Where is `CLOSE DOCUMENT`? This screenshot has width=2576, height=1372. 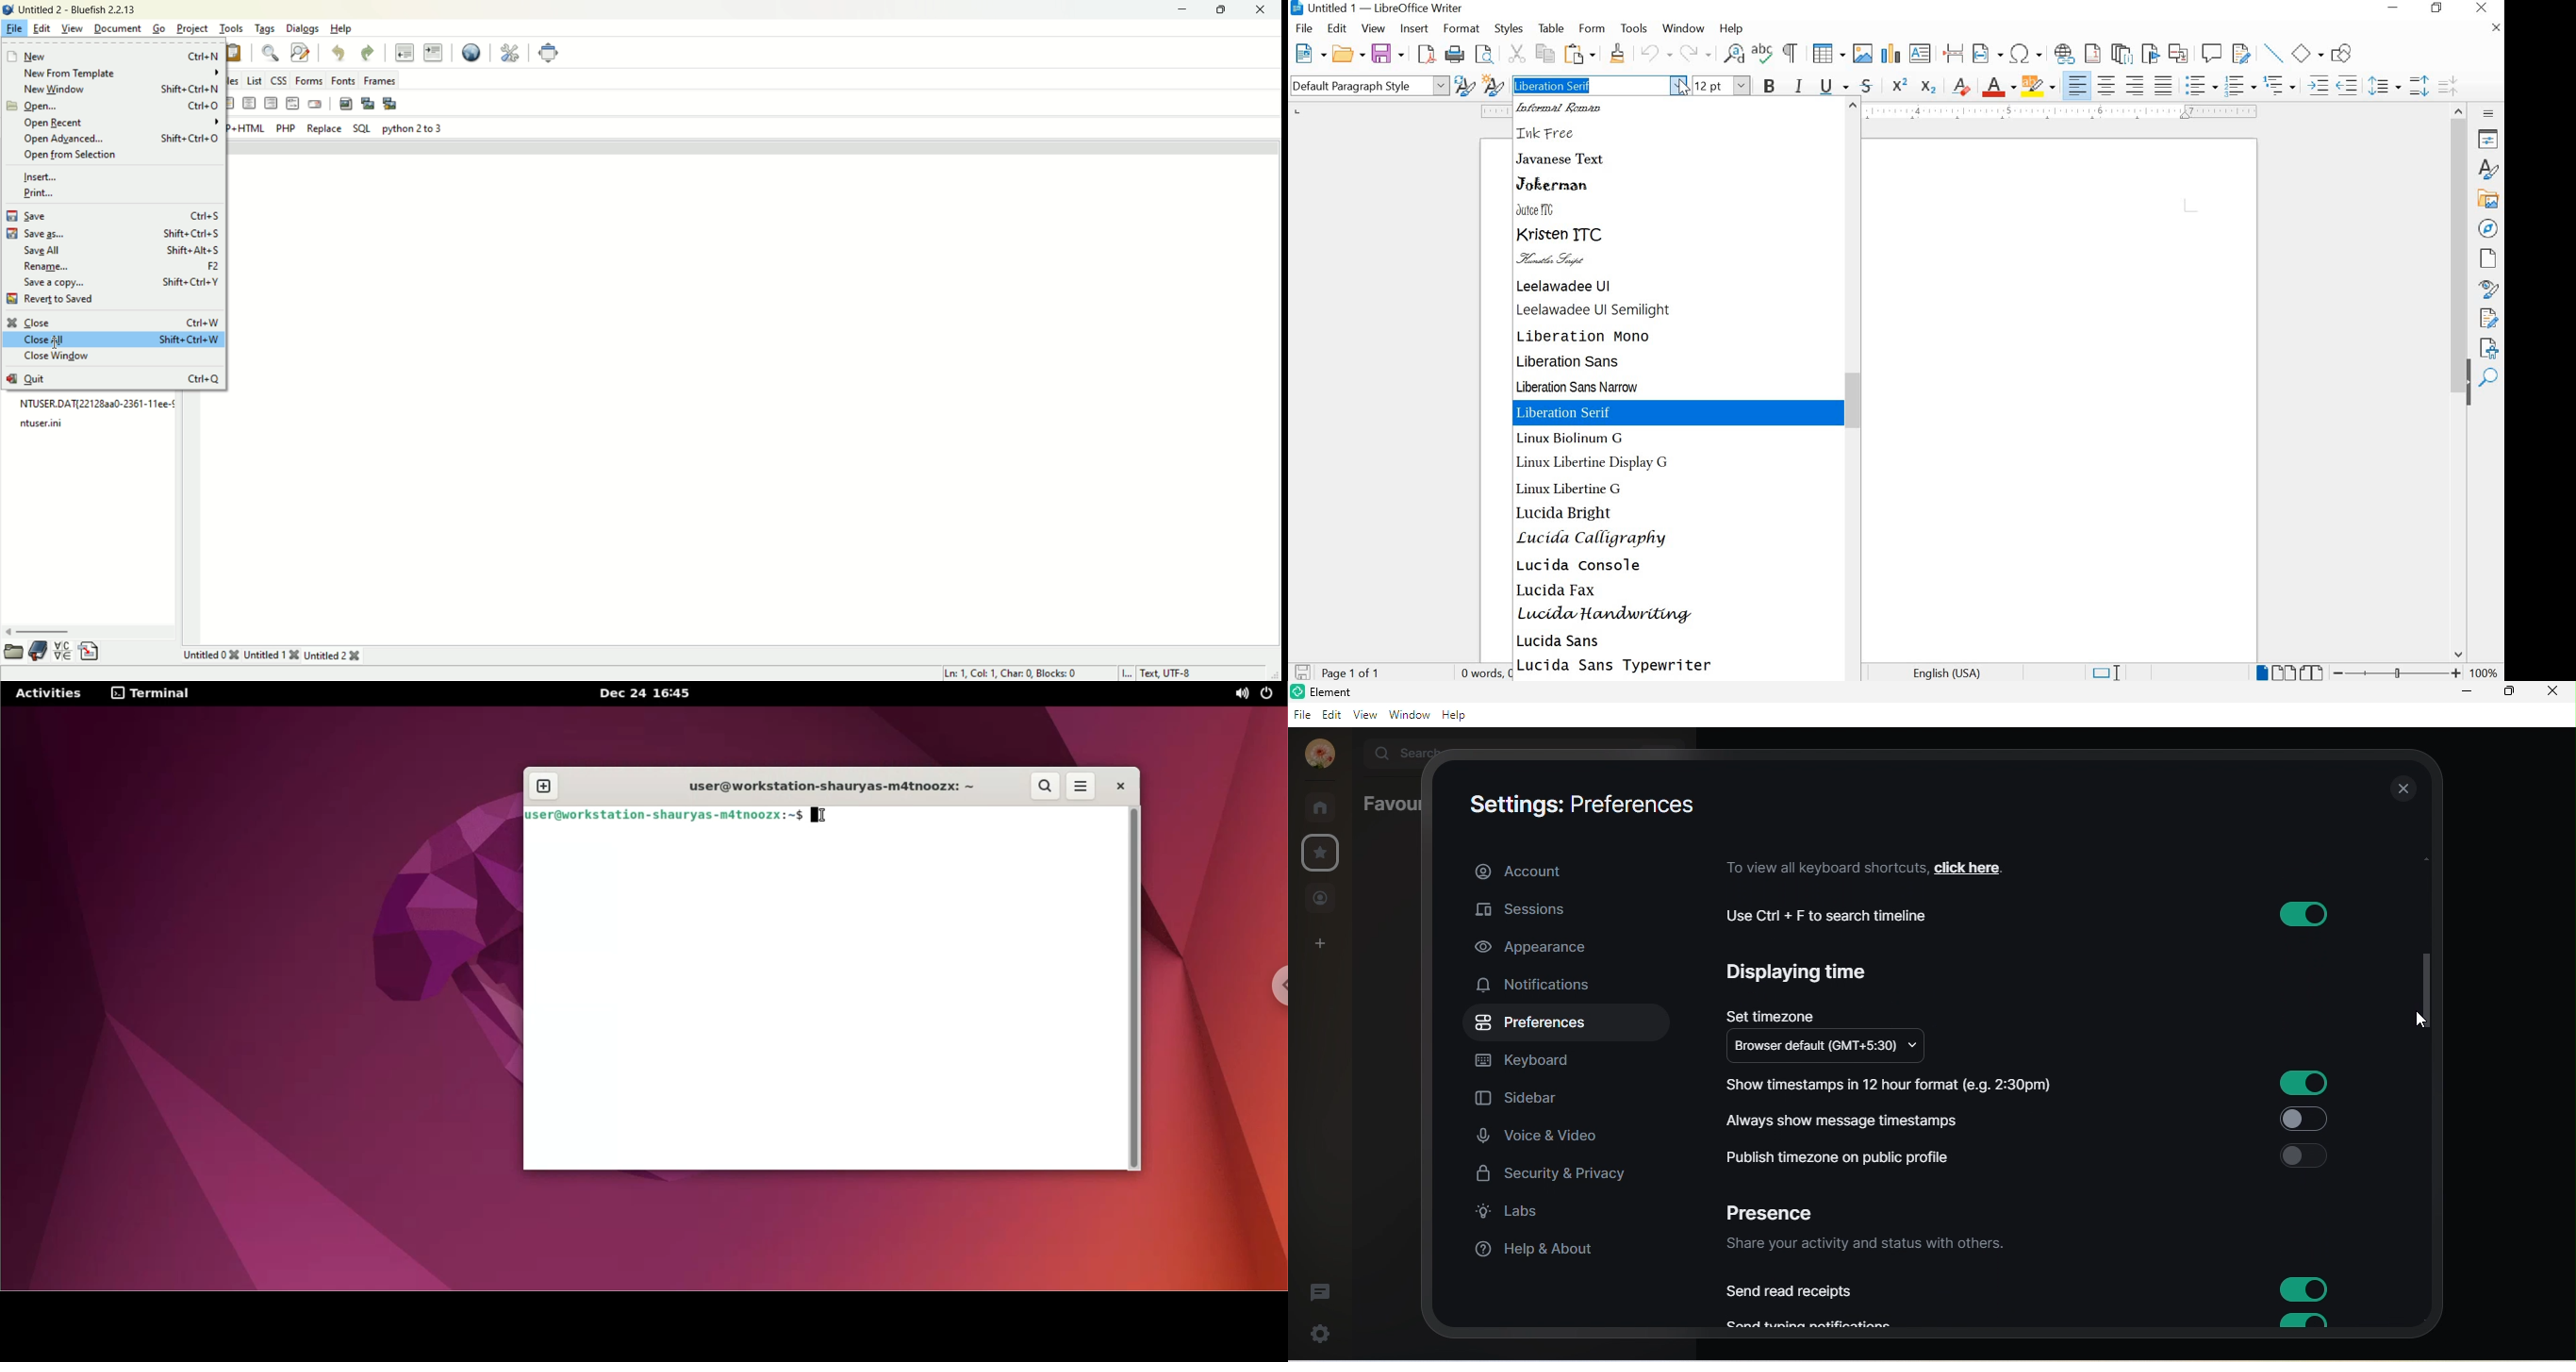 CLOSE DOCUMENT is located at coordinates (2495, 28).